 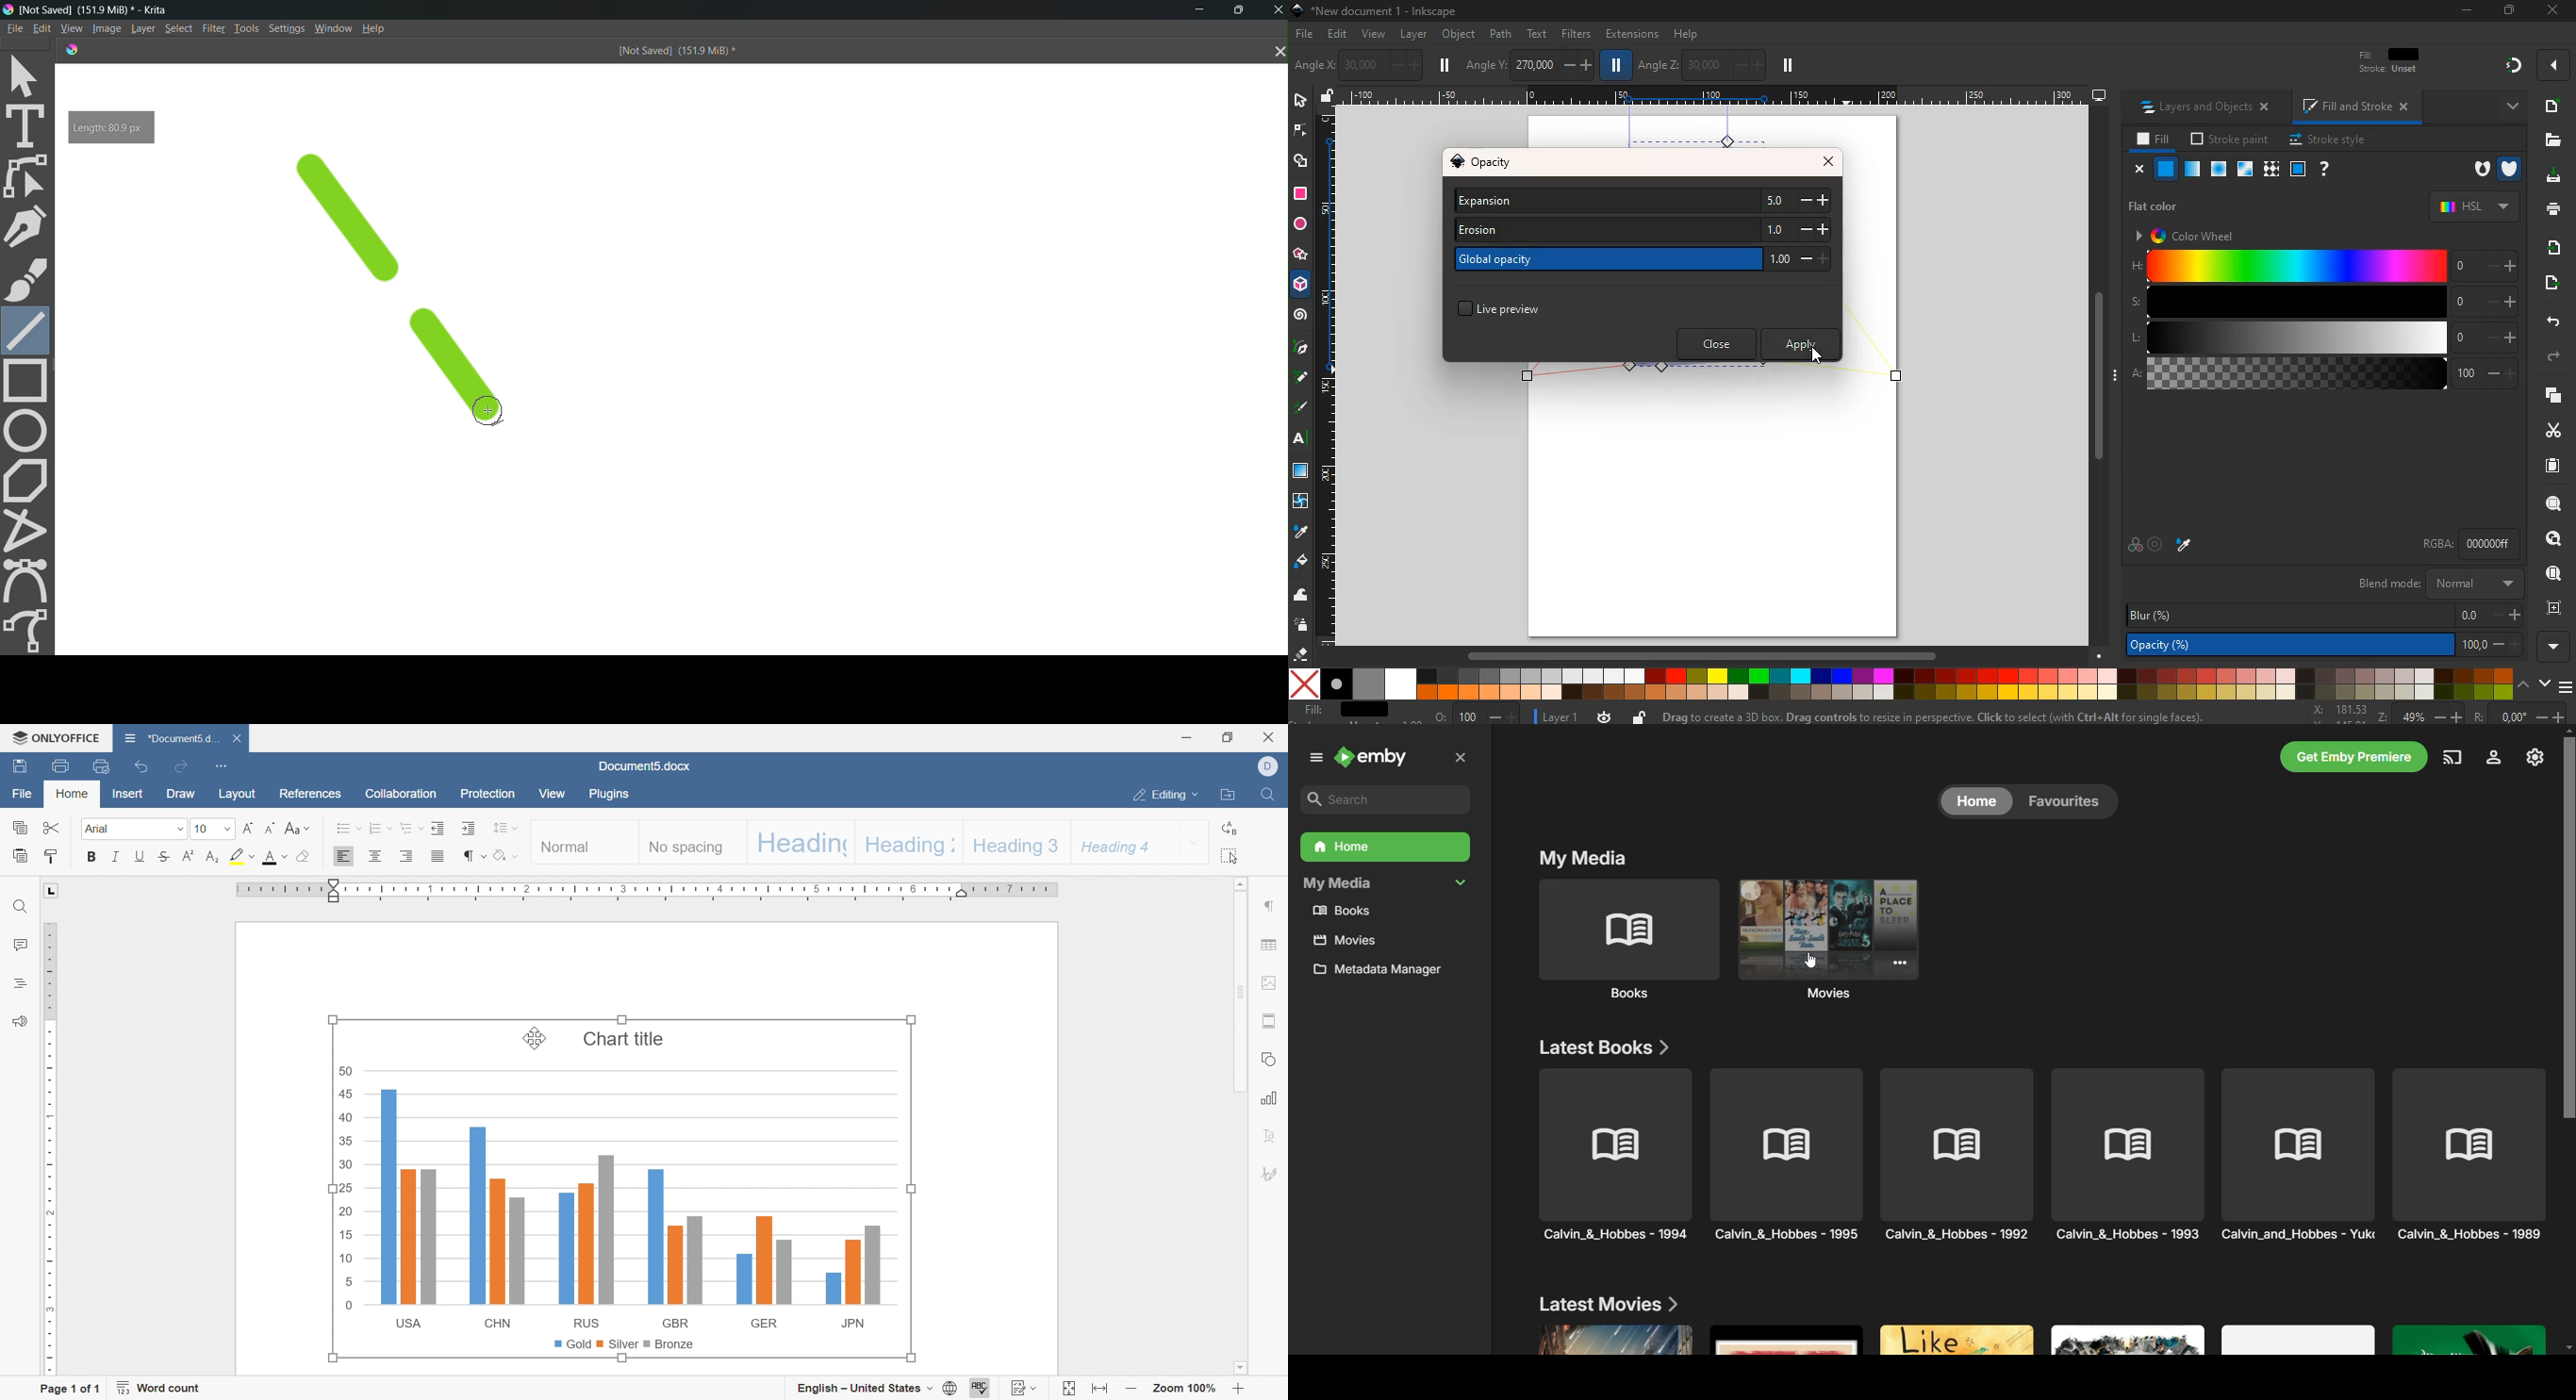 What do you see at coordinates (1495, 163) in the screenshot?
I see `opacity` at bounding box center [1495, 163].